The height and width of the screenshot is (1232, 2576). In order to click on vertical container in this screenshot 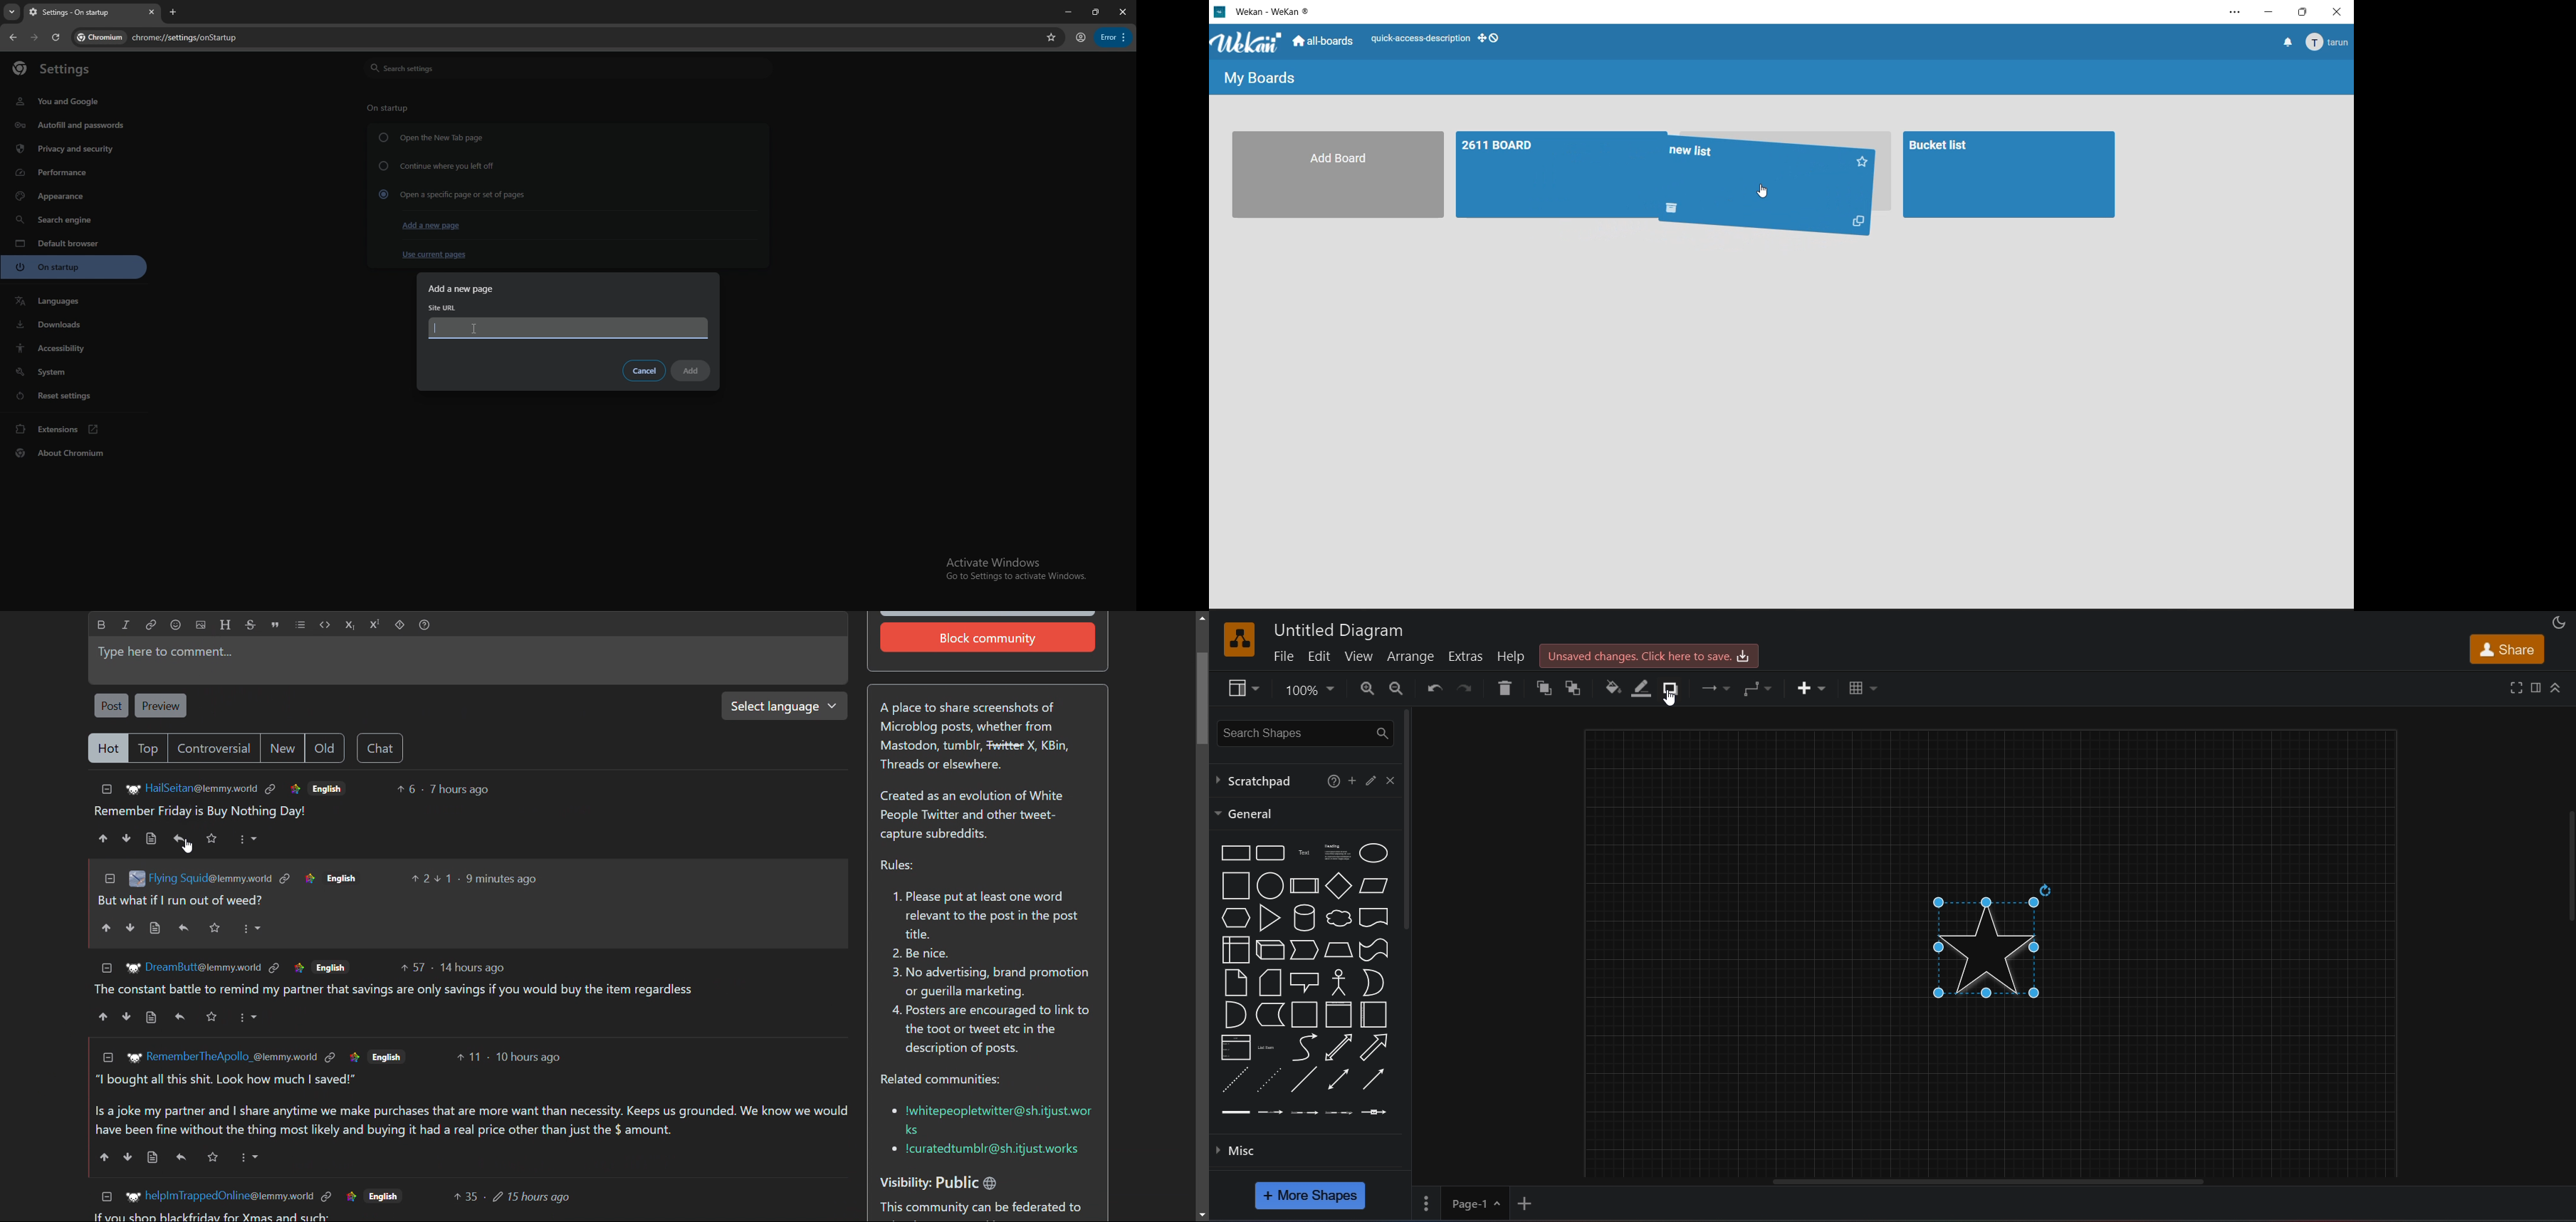, I will do `click(1339, 1015)`.